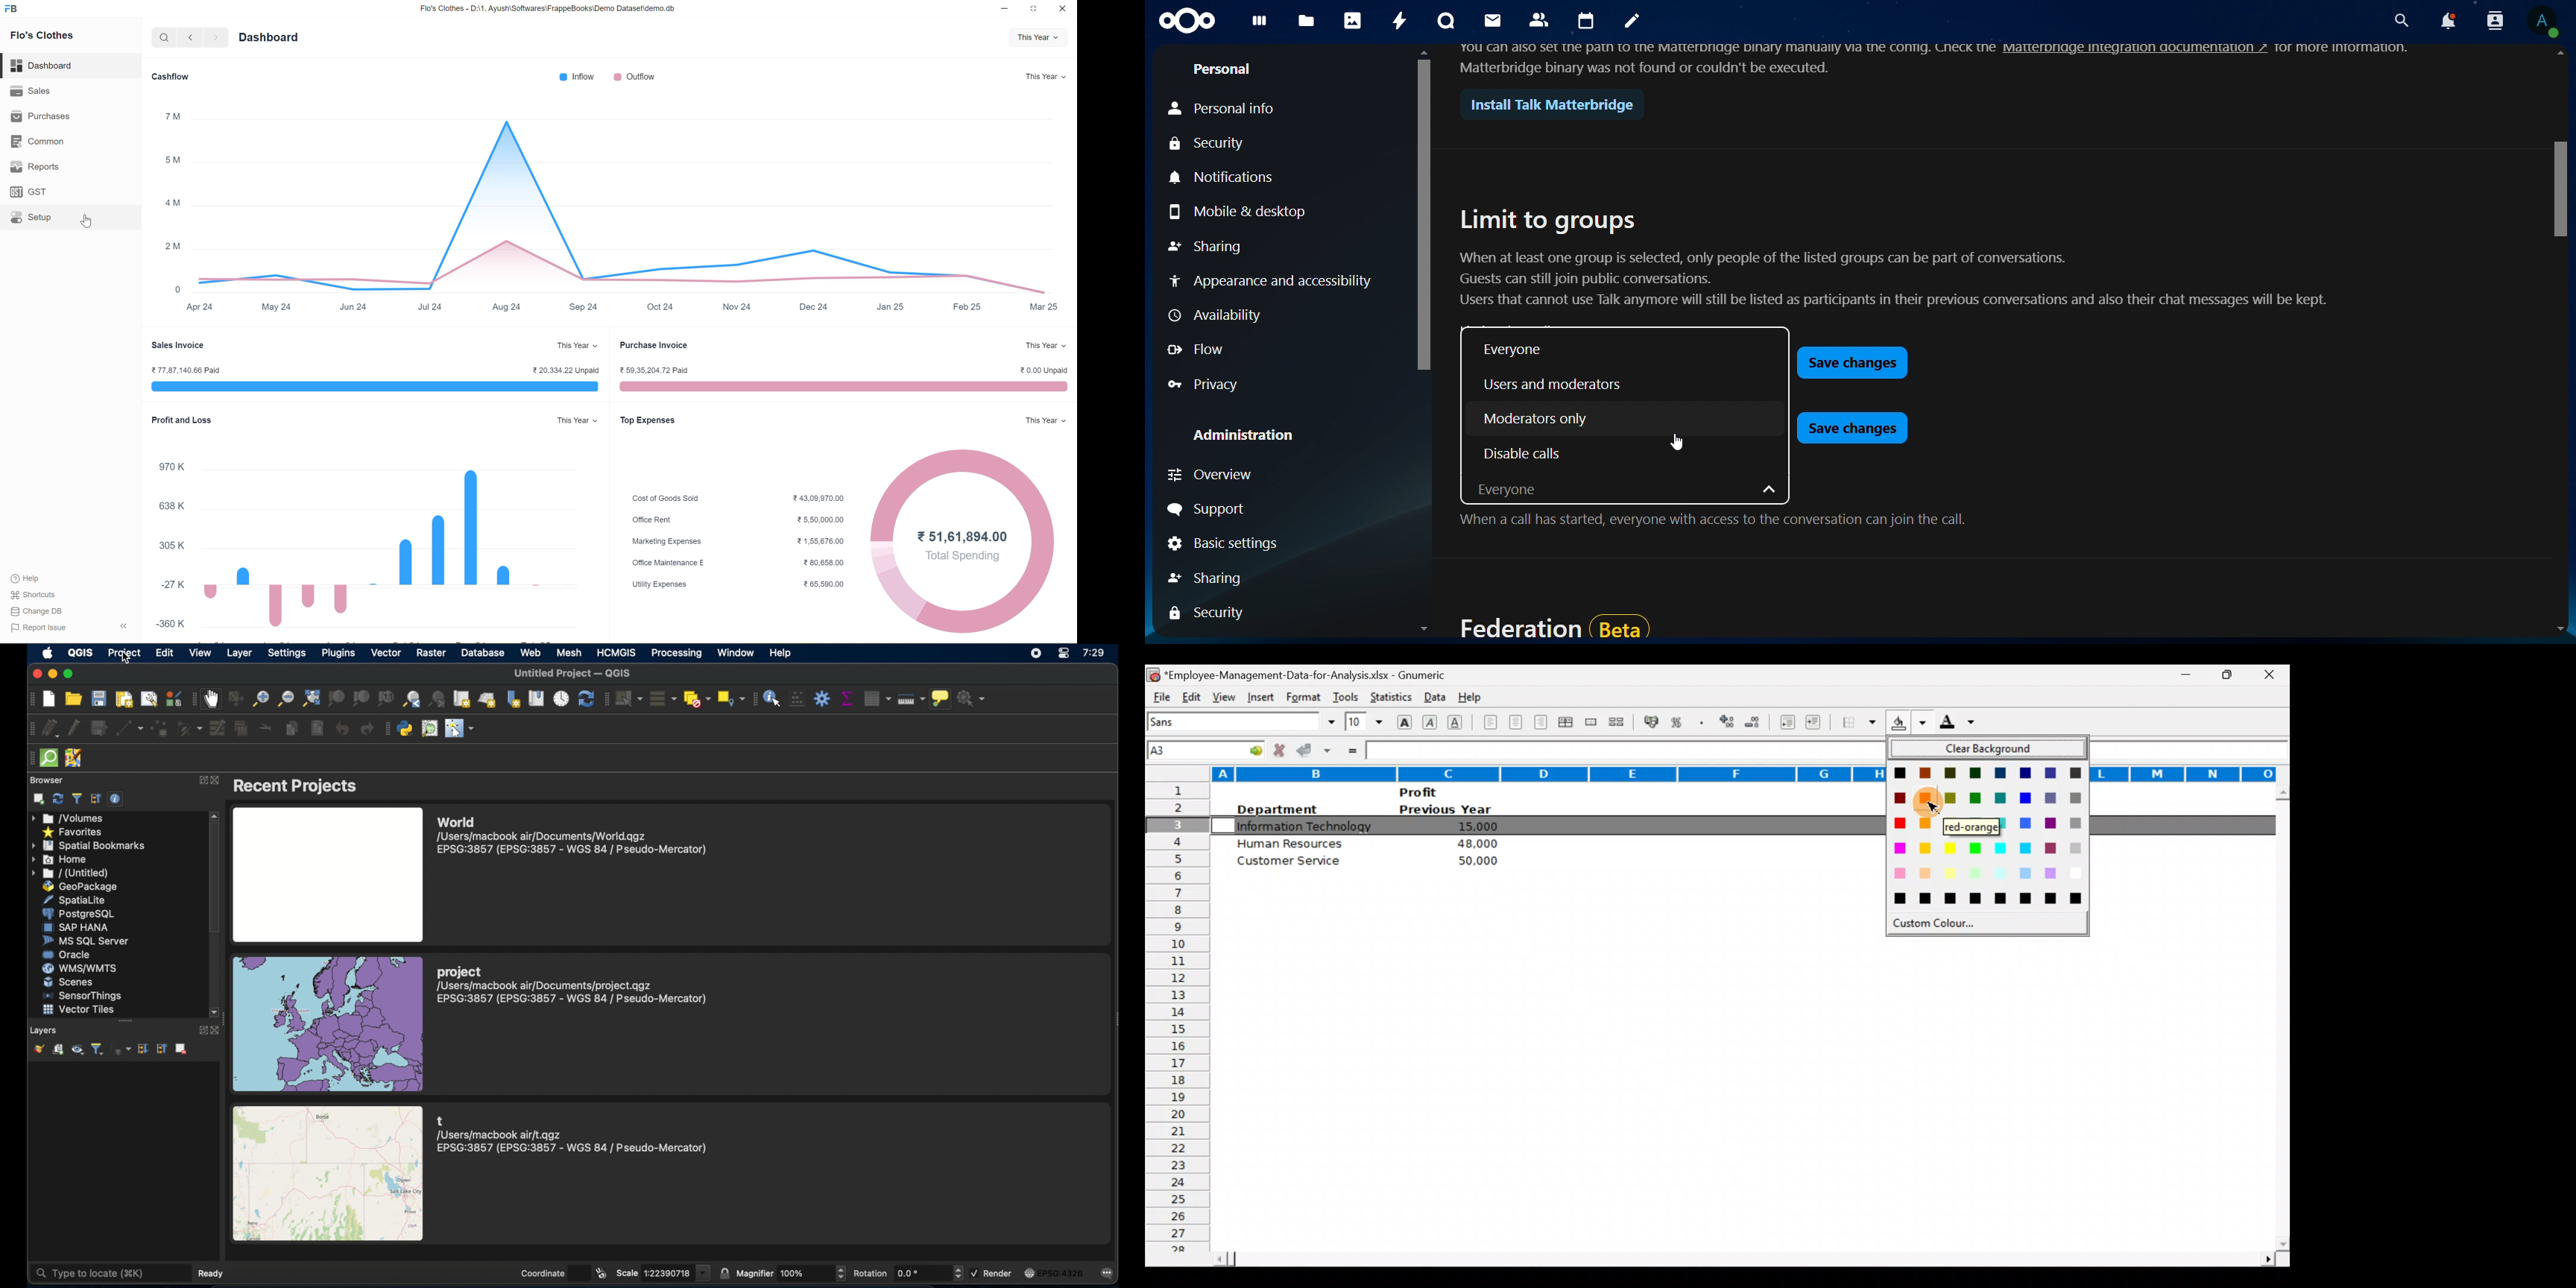 Image resolution: width=2576 pixels, height=1288 pixels. I want to click on save changes, so click(1852, 427).